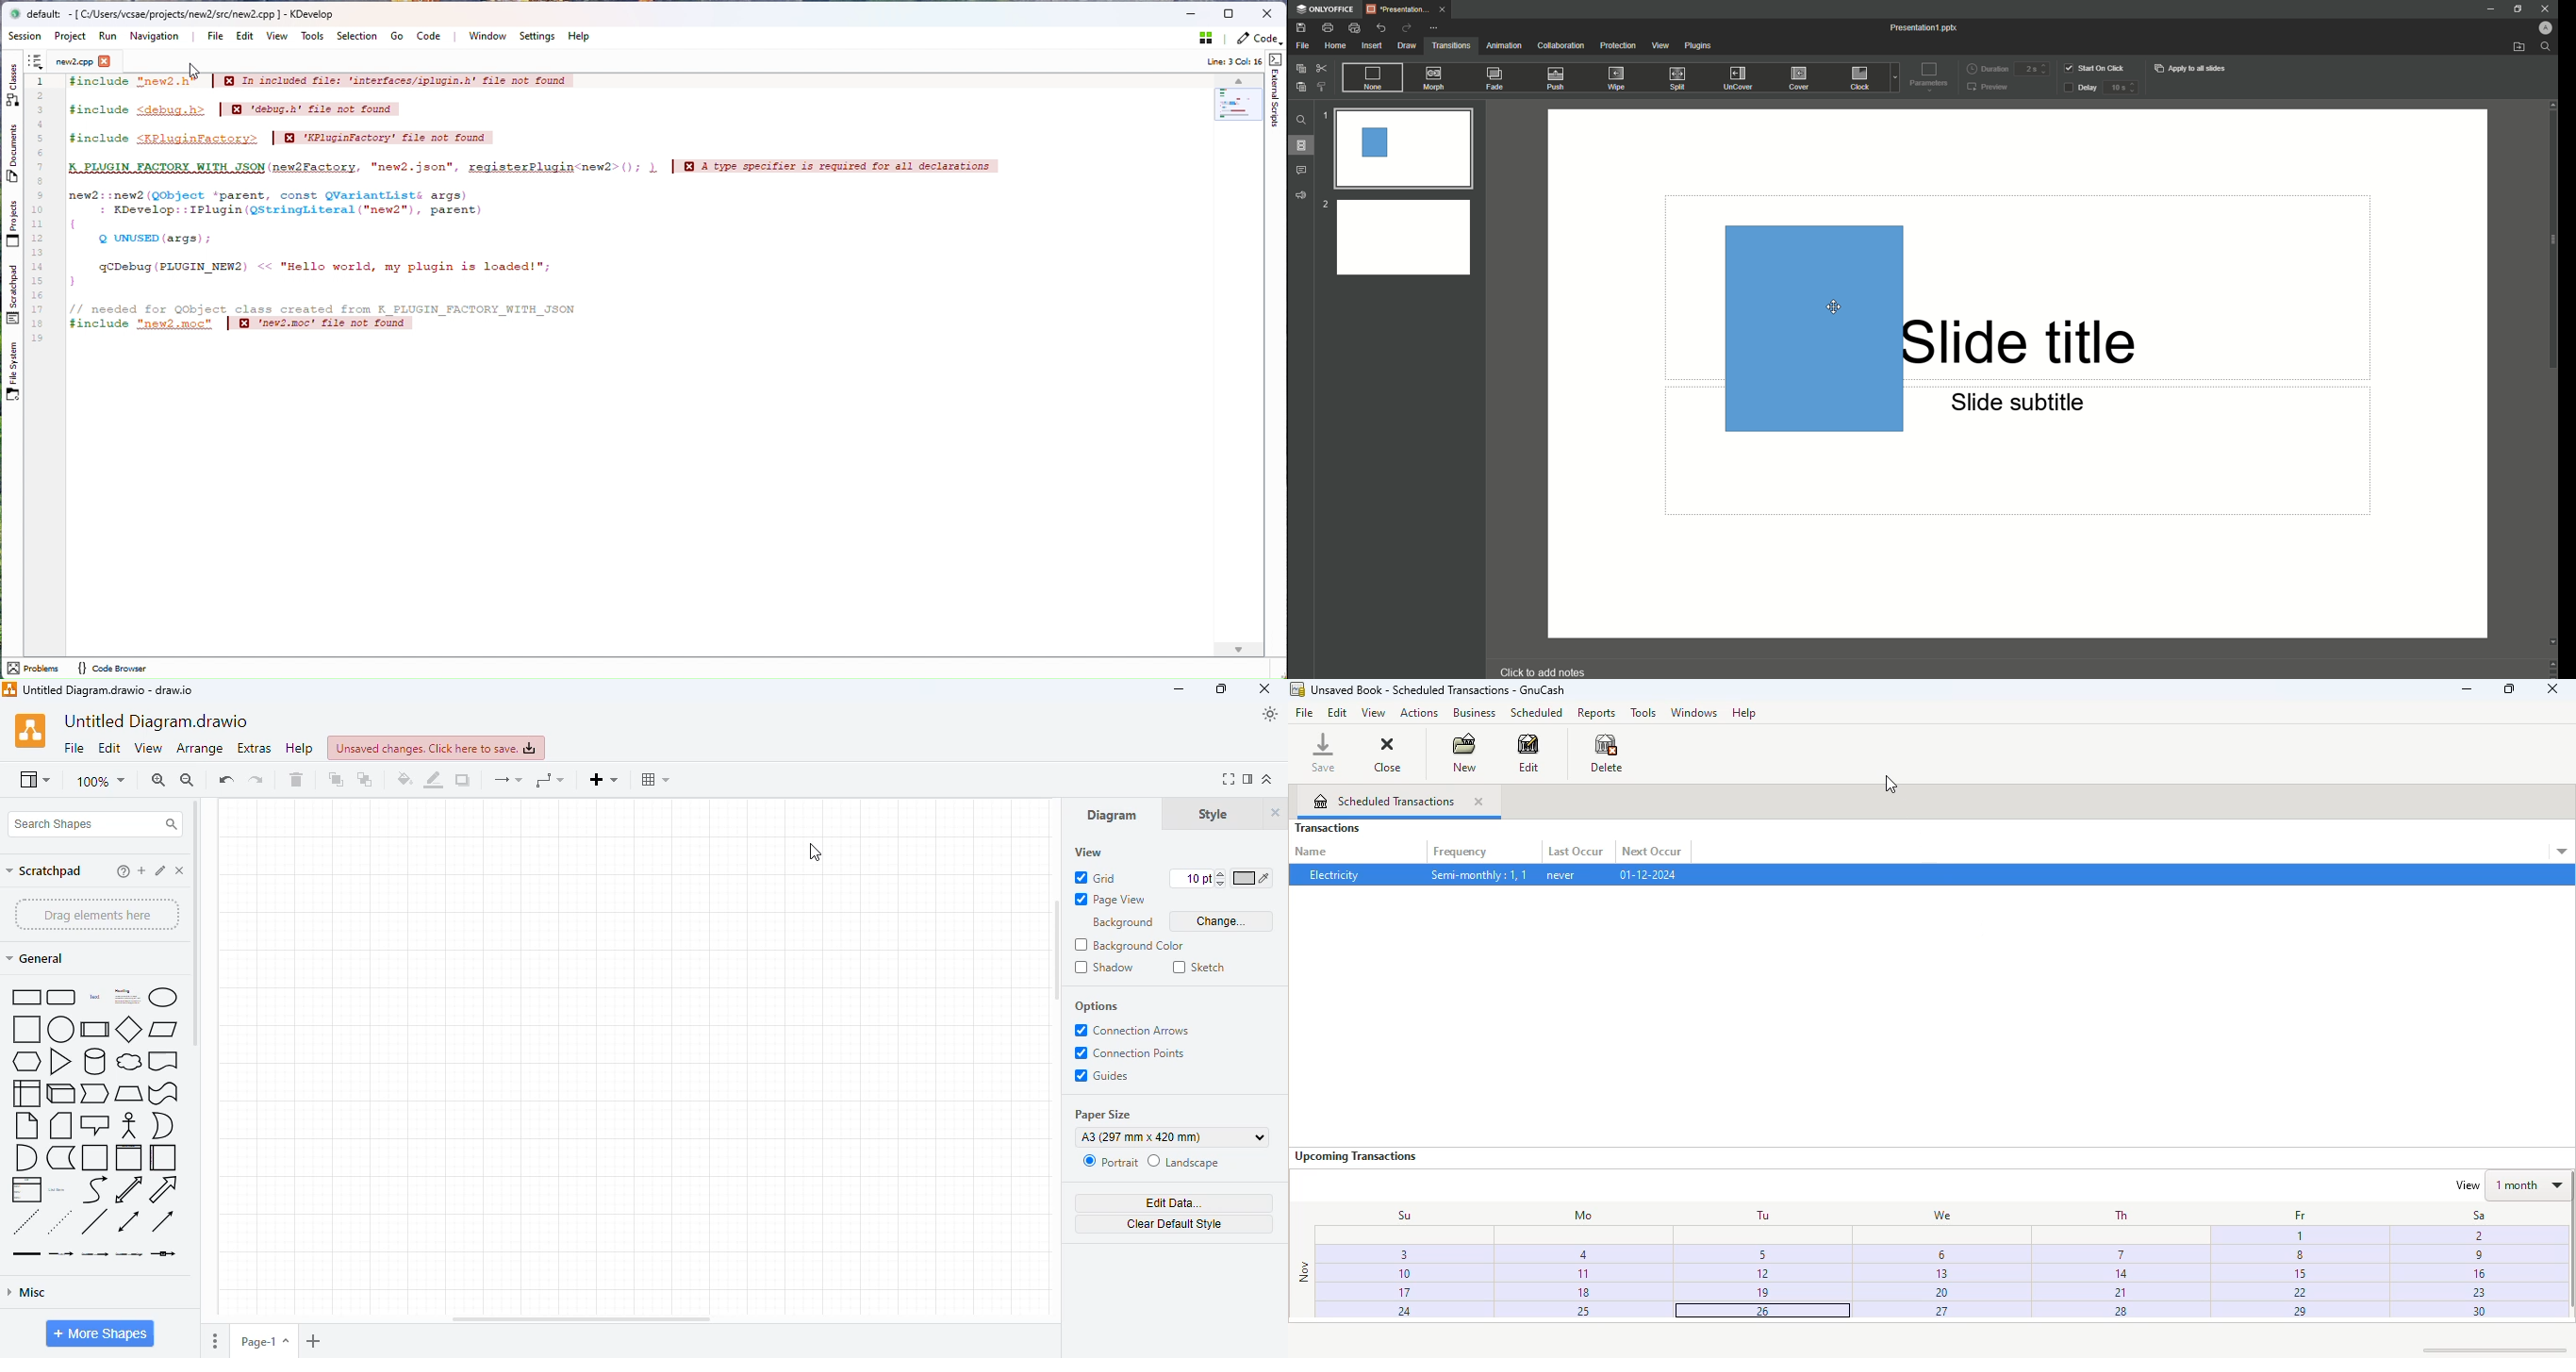  Describe the element at coordinates (1327, 828) in the screenshot. I see `transactions` at that location.